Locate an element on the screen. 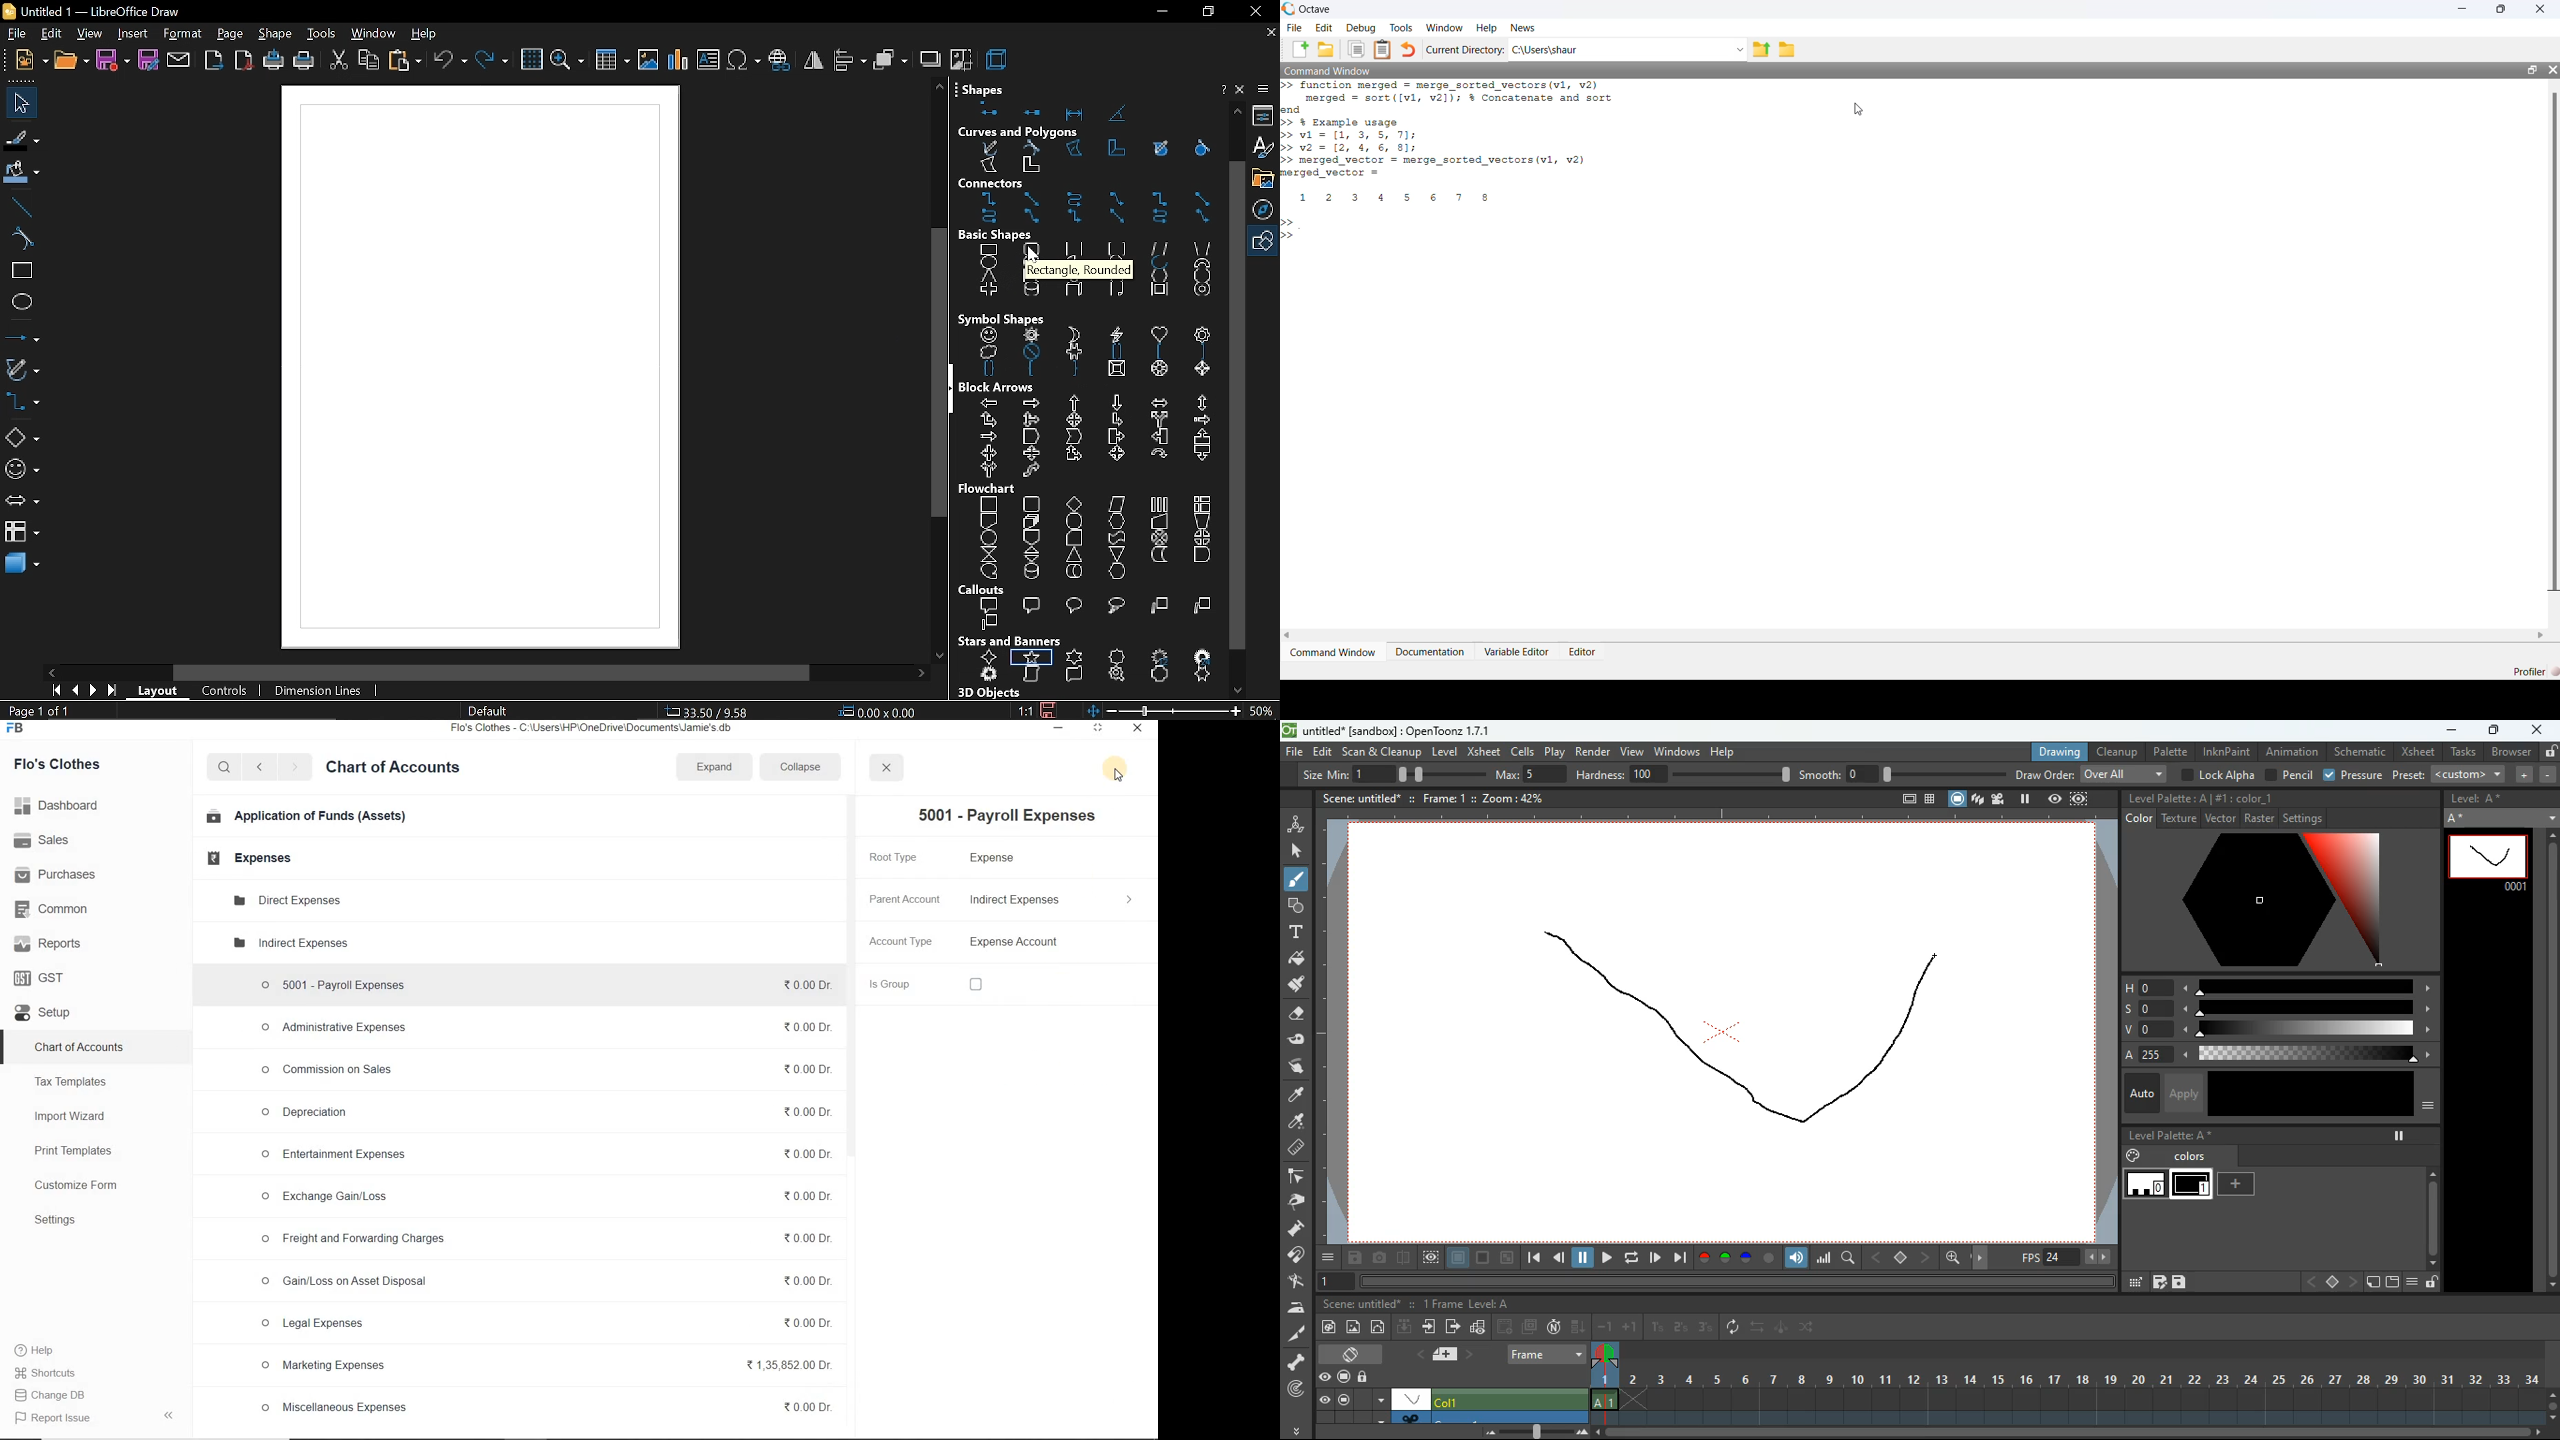 The height and width of the screenshot is (1456, 2576). right is located at coordinates (2352, 1283).